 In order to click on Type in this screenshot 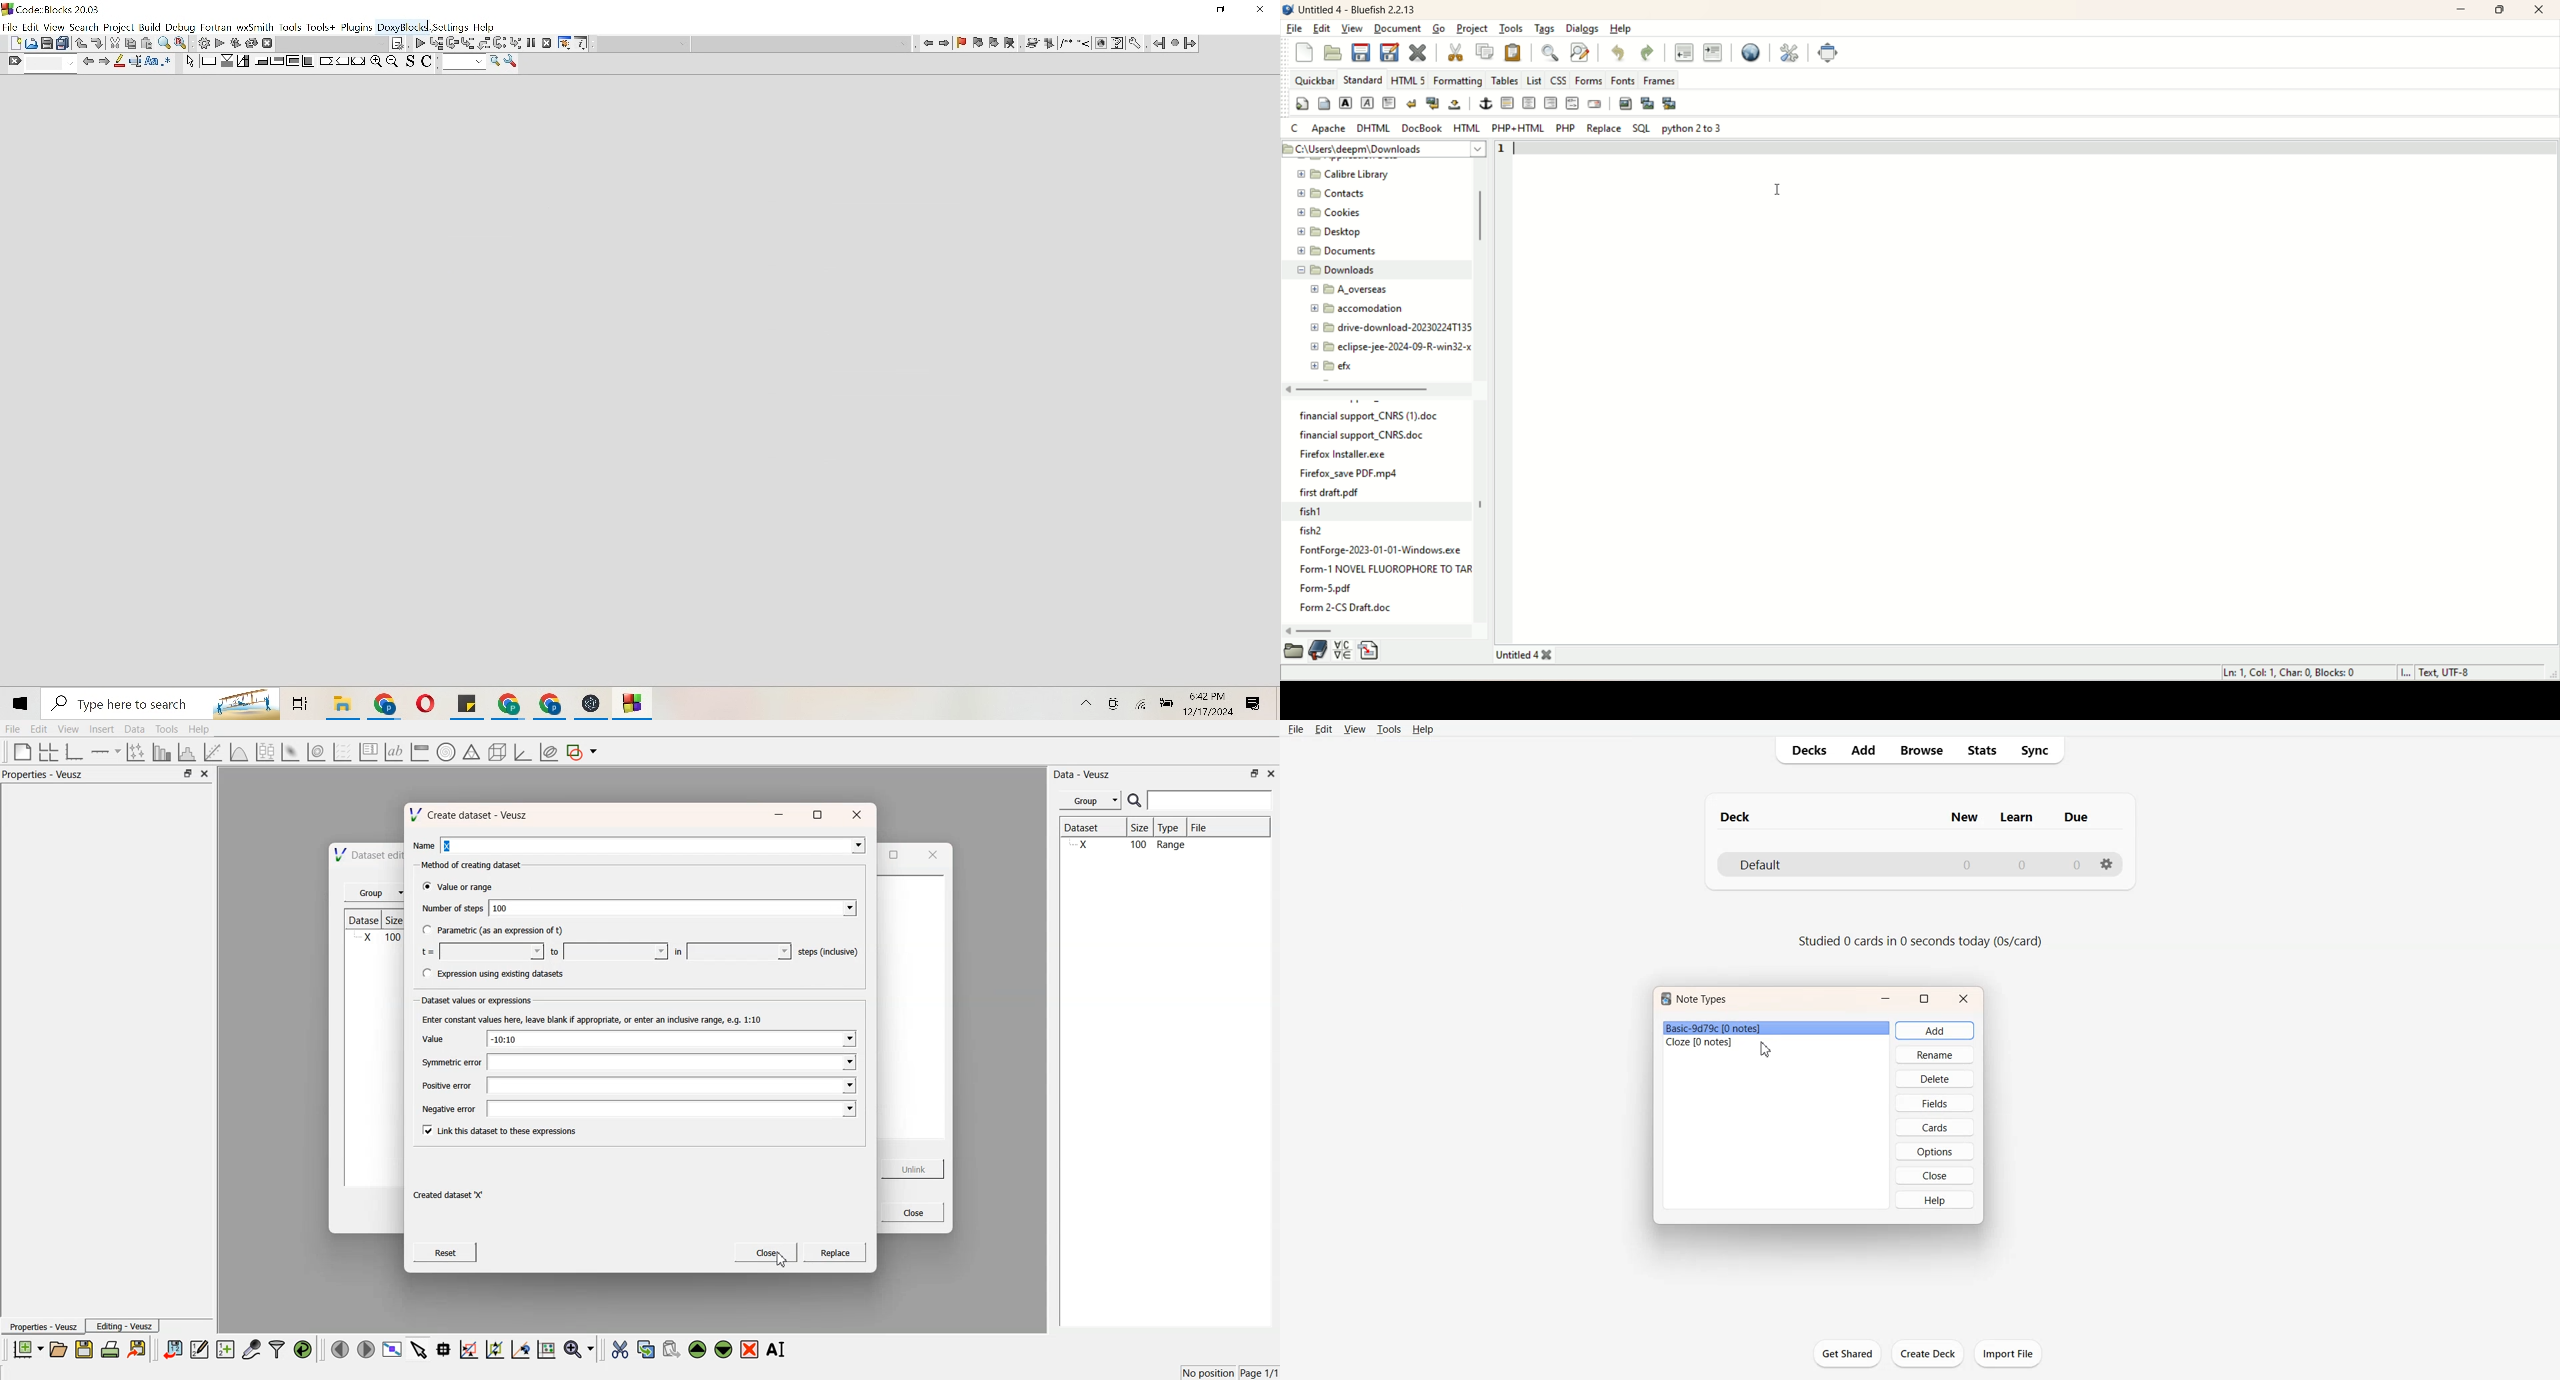, I will do `click(1172, 828)`.